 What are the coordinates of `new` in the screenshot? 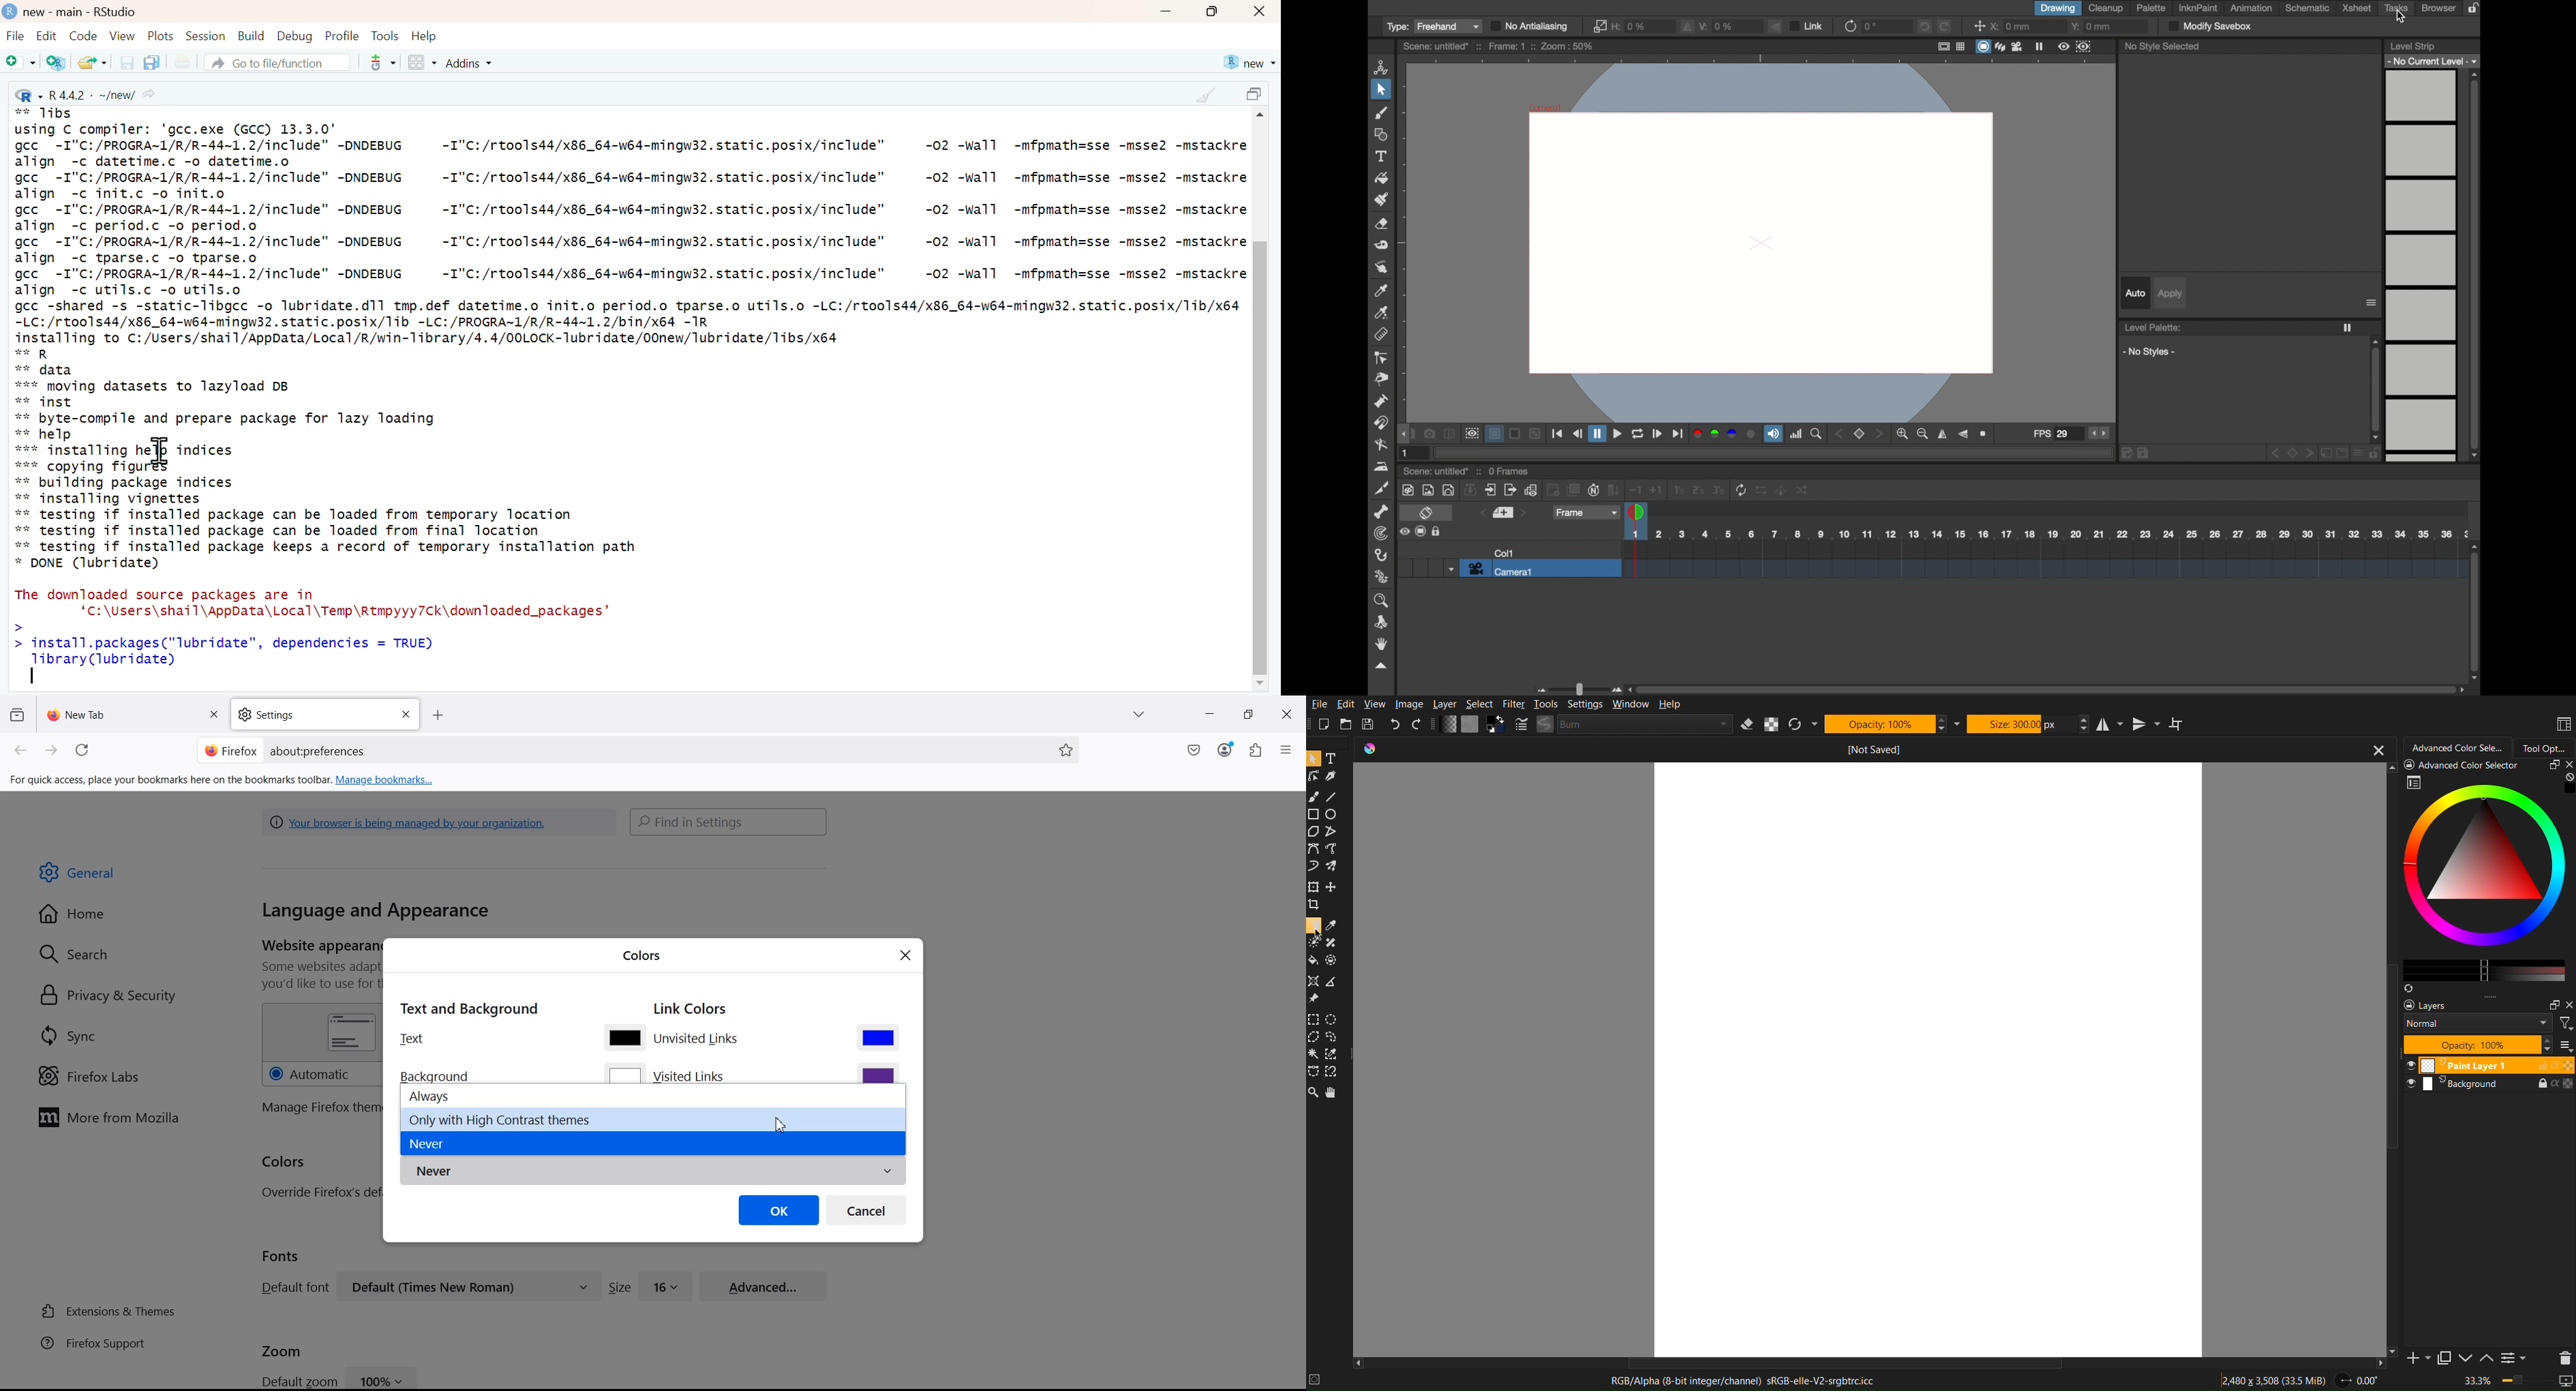 It's located at (1248, 63).